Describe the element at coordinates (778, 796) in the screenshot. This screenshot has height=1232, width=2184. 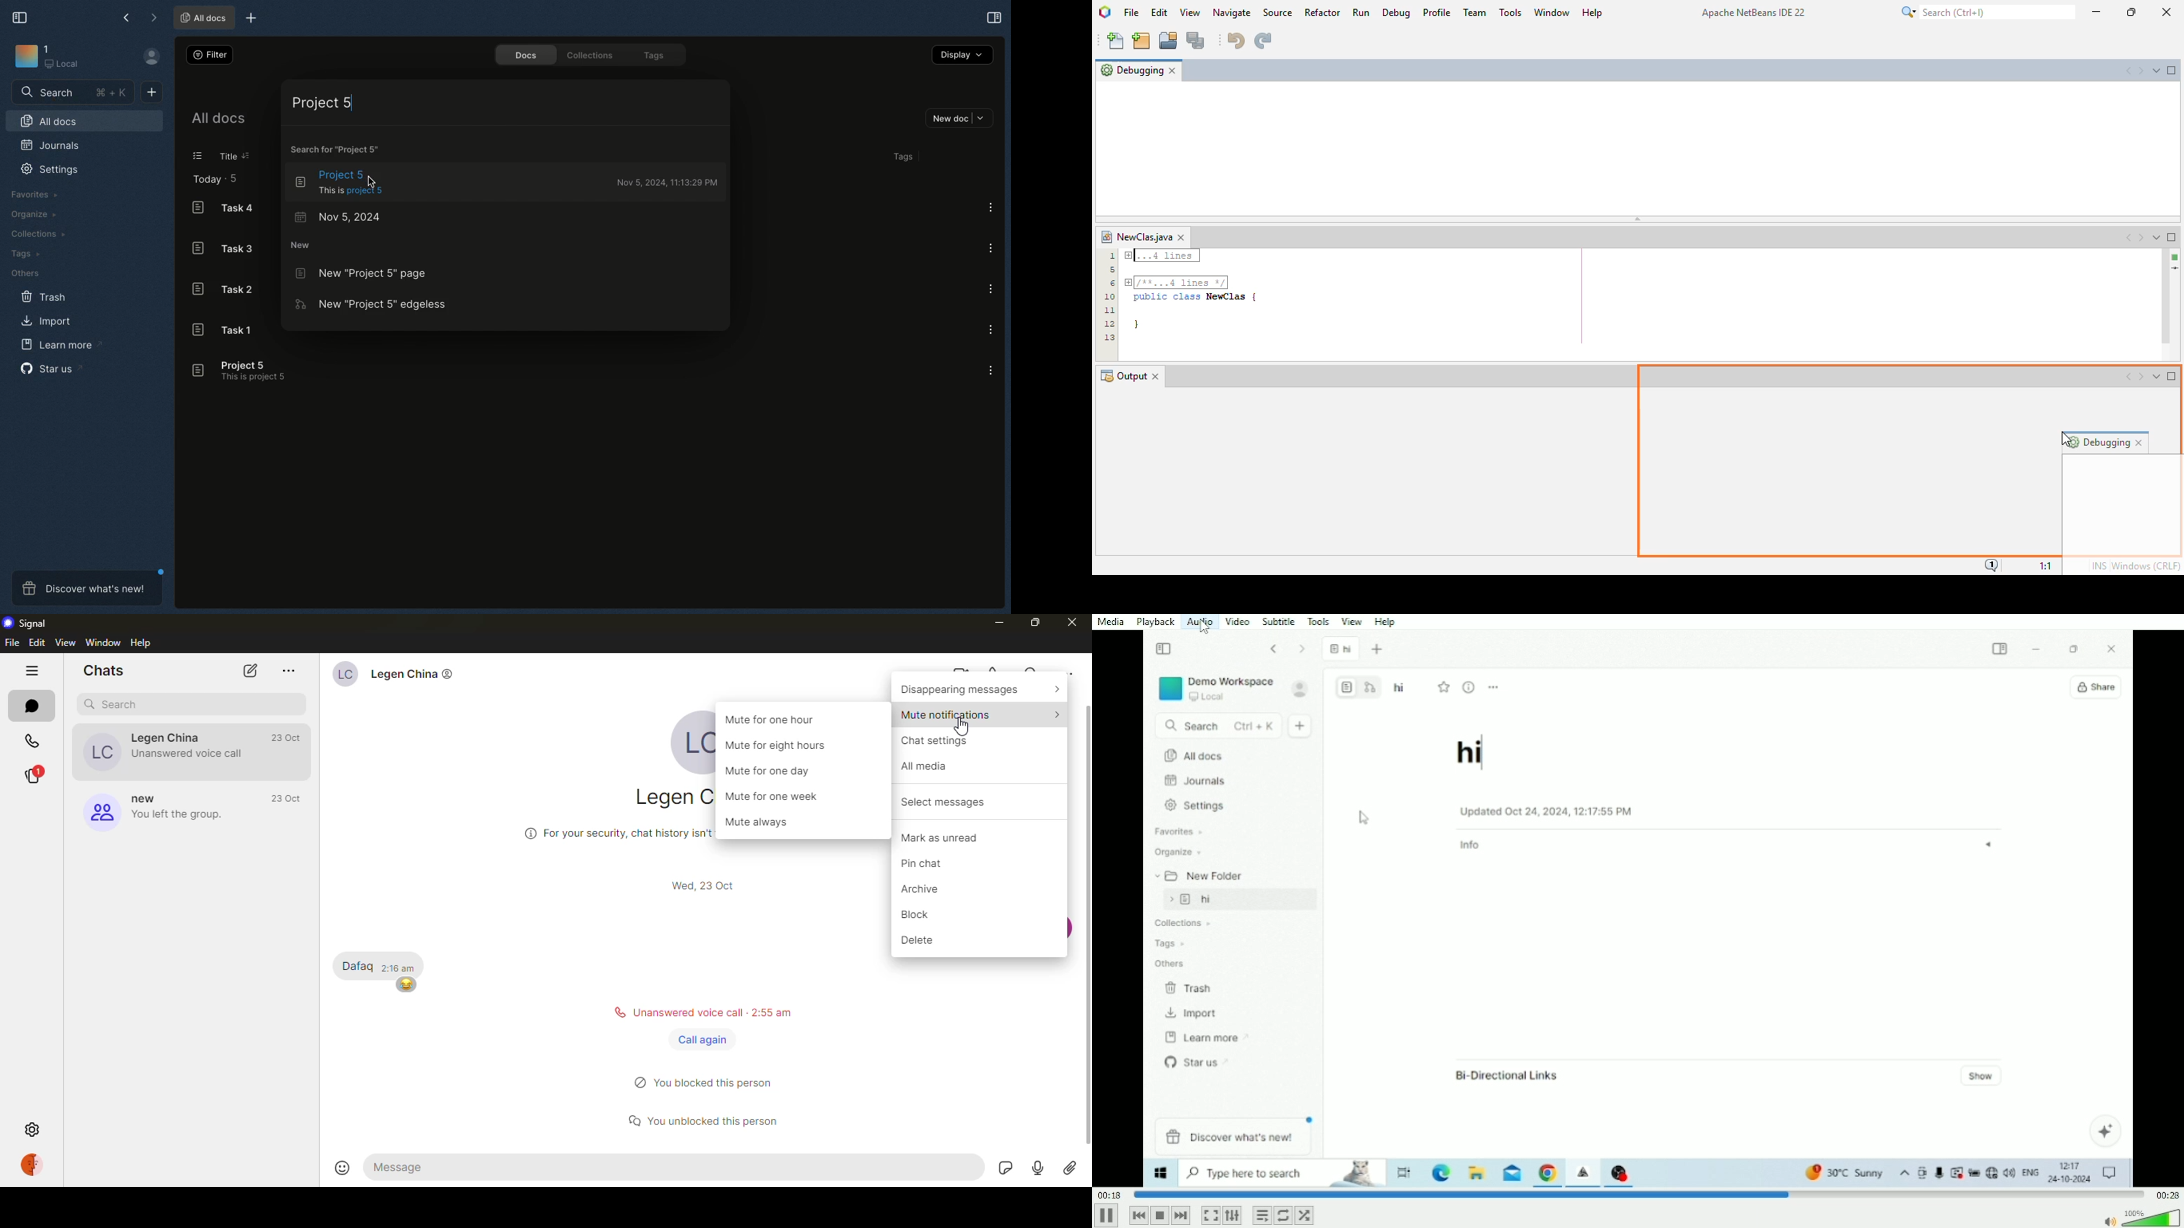
I see `mute for 1 week` at that location.